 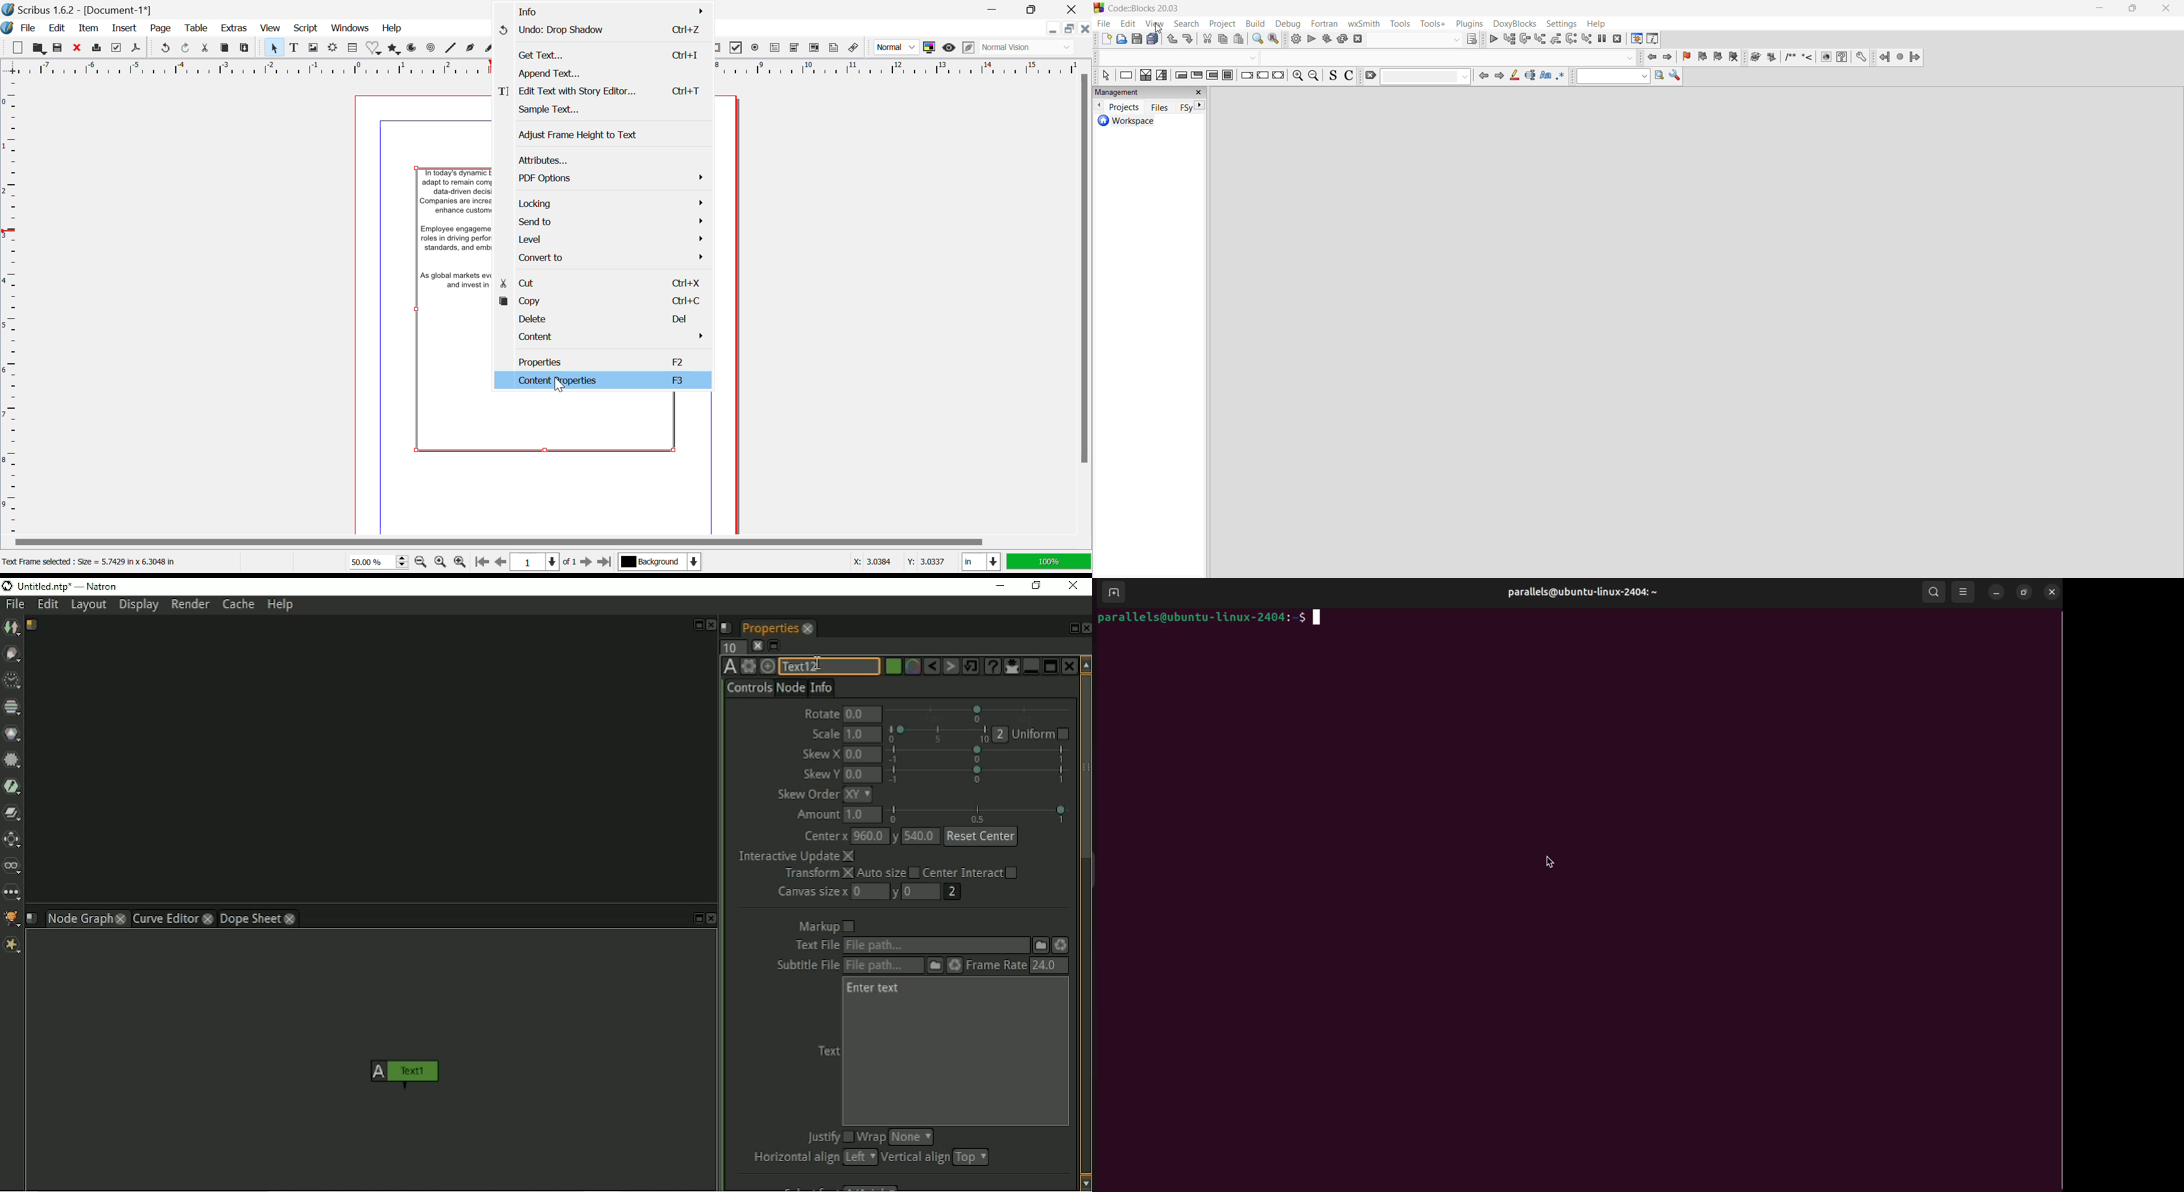 What do you see at coordinates (1400, 23) in the screenshot?
I see `tools` at bounding box center [1400, 23].